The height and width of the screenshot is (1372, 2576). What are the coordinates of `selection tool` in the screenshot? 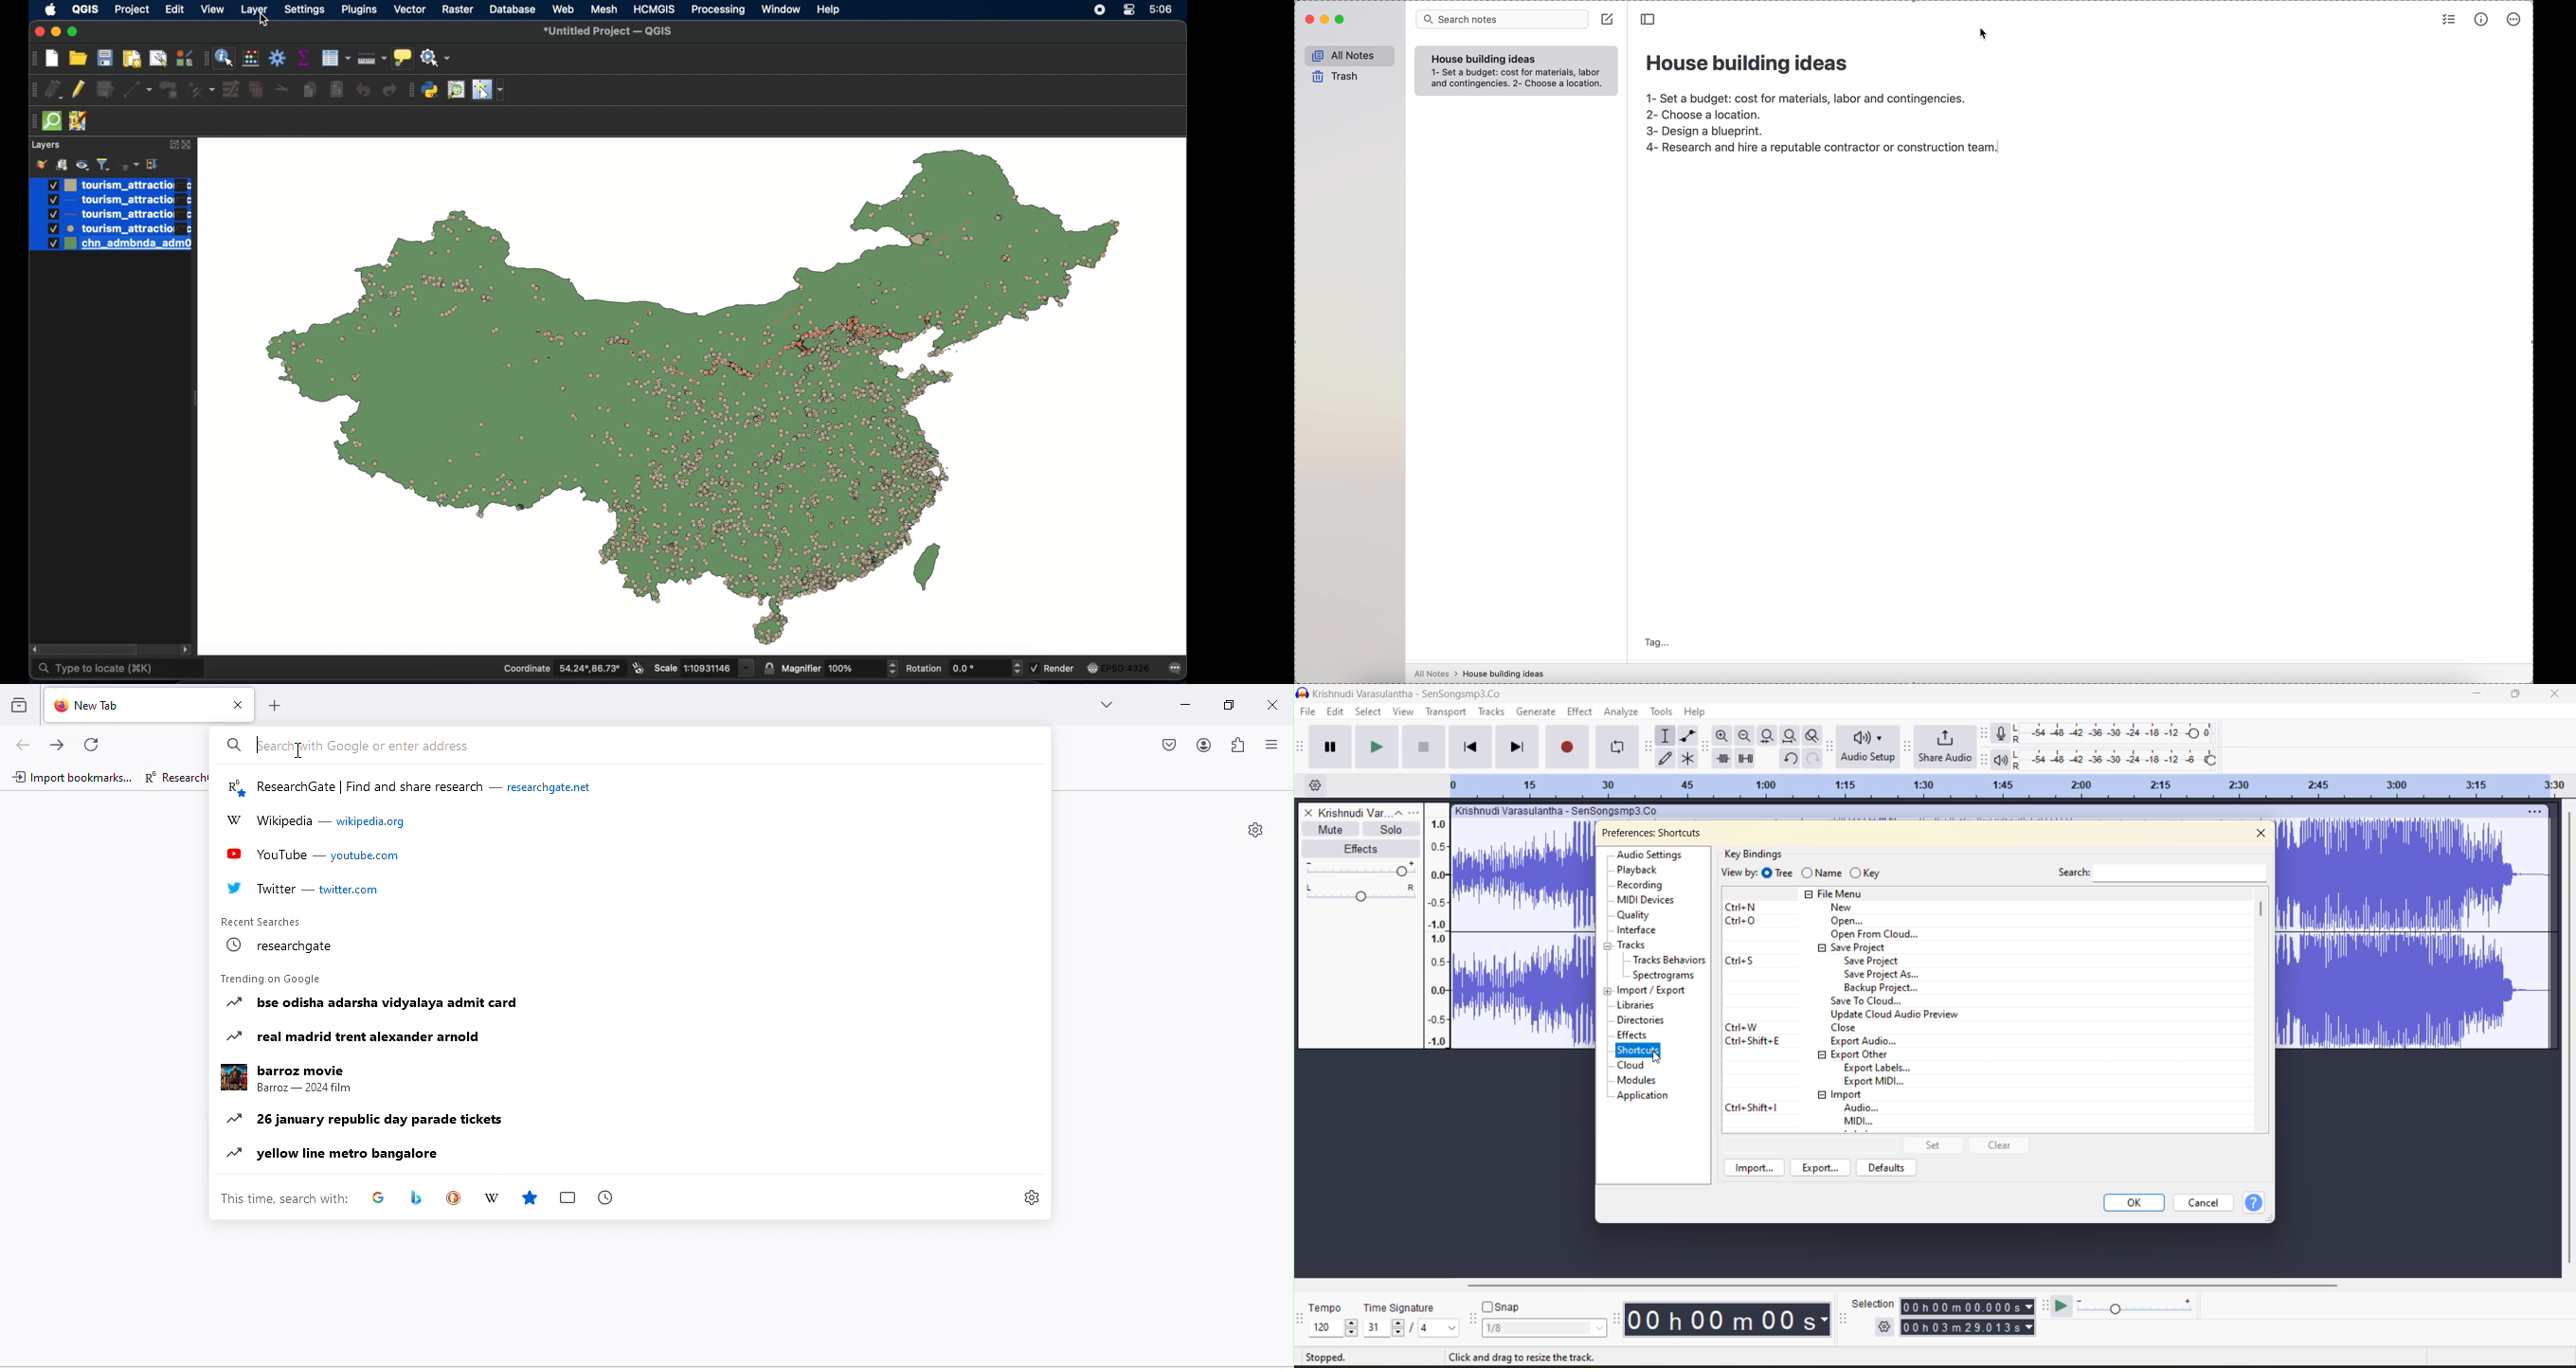 It's located at (1666, 735).